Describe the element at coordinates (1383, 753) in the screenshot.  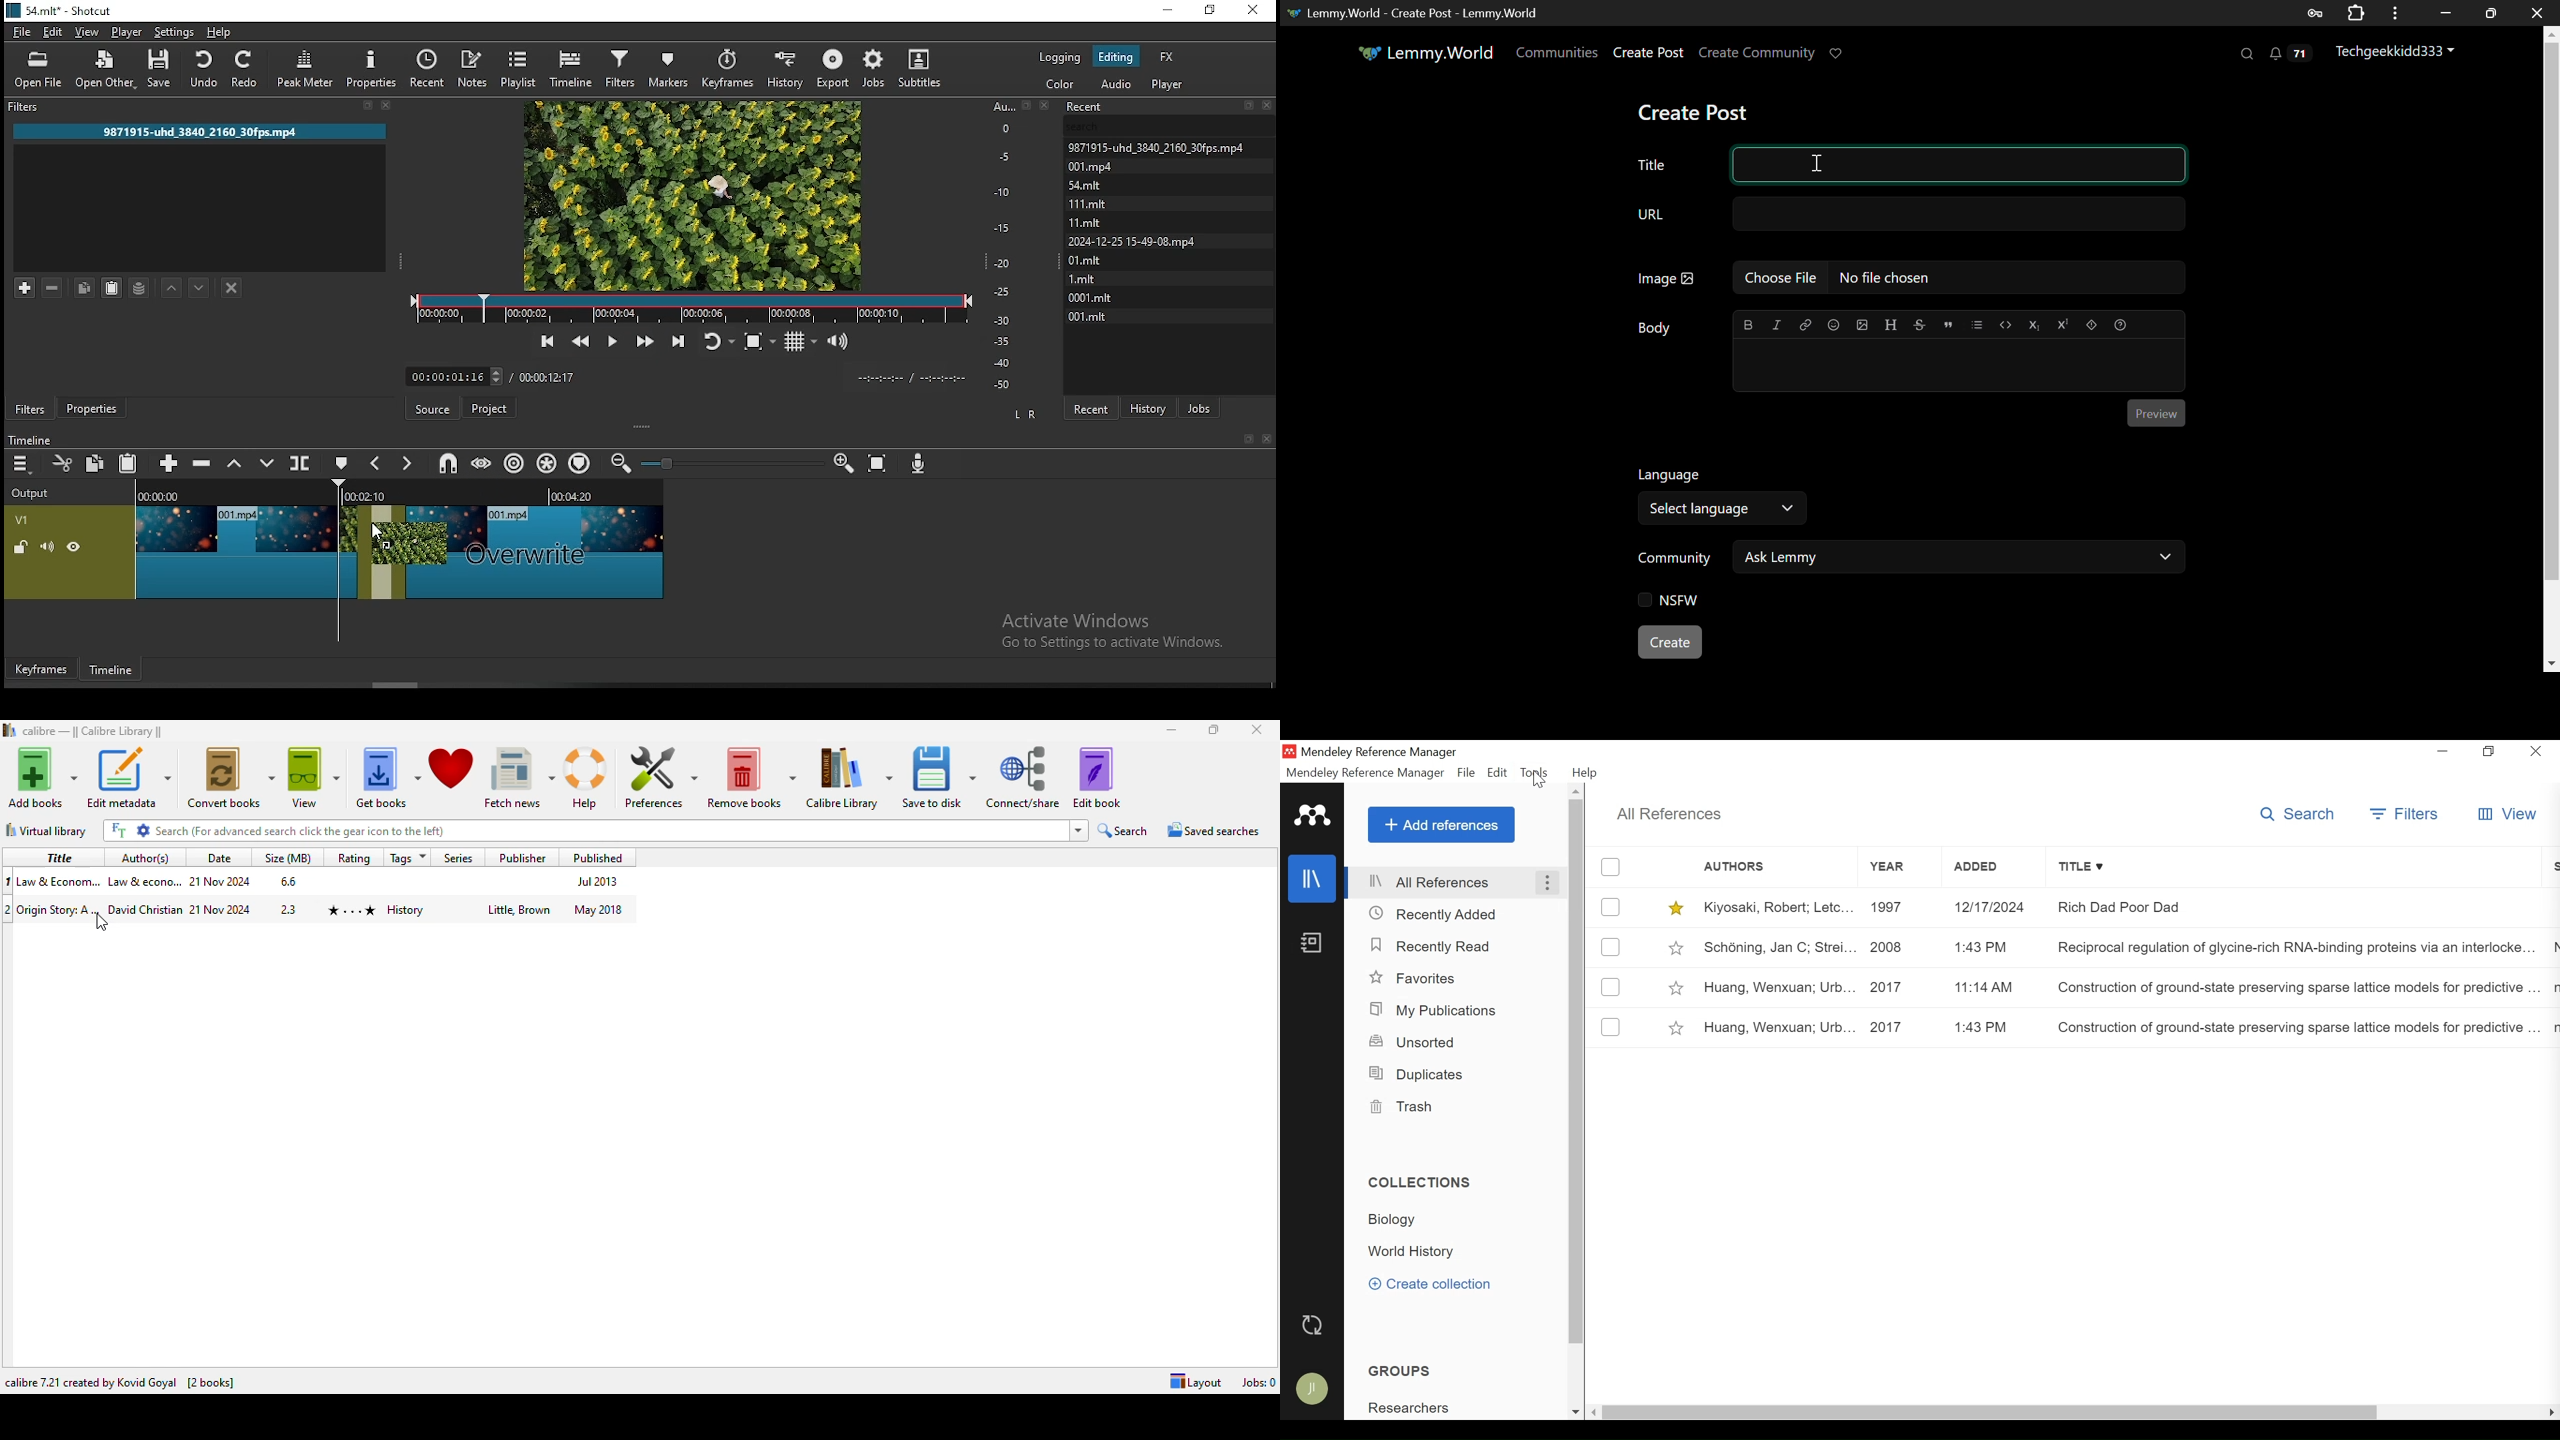
I see `Mendeley Reference Manager` at that location.